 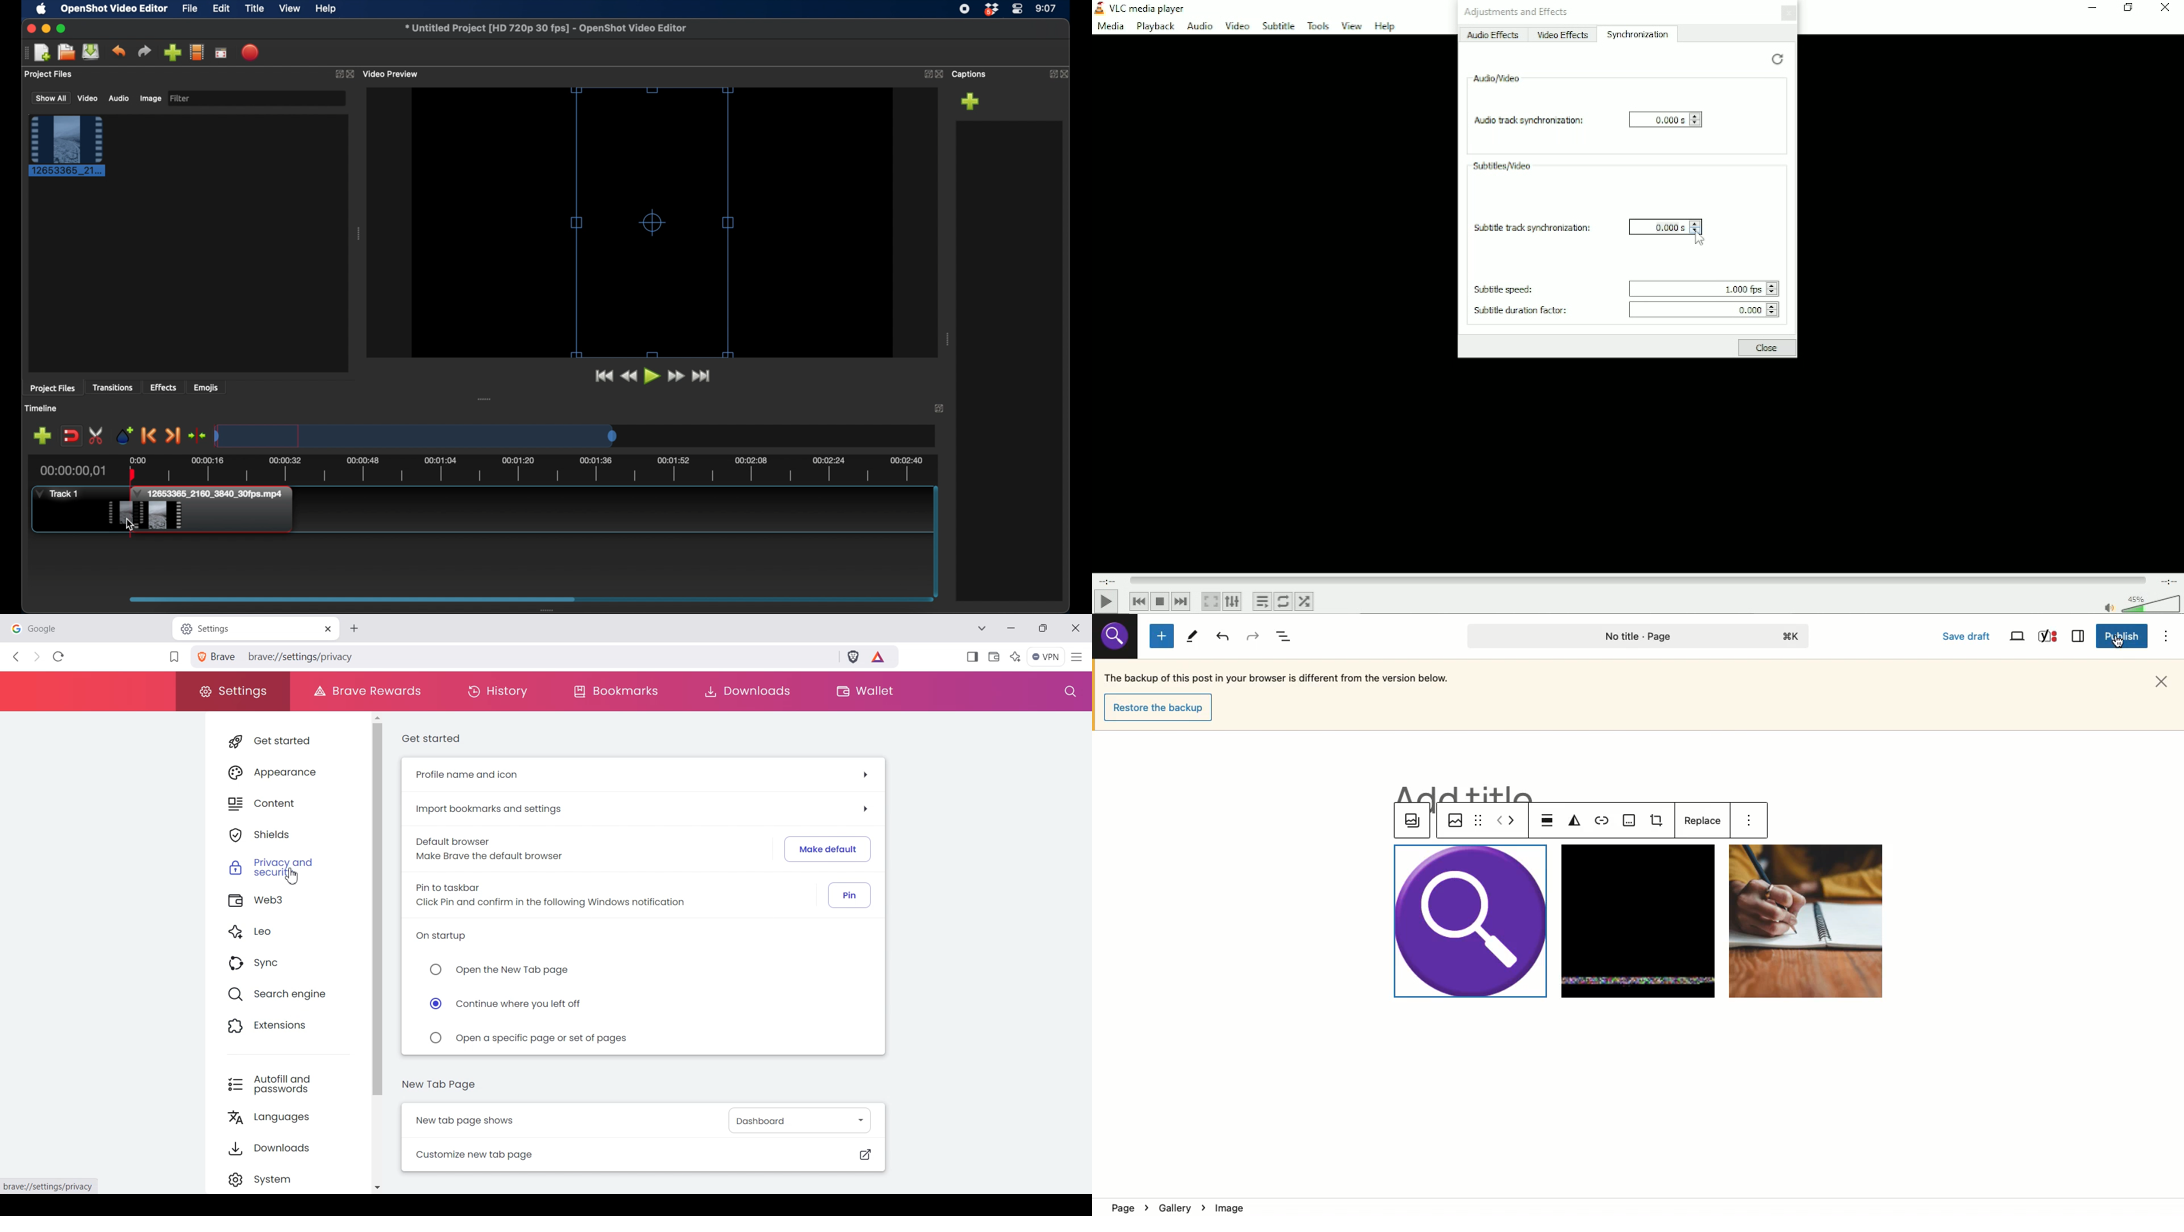 What do you see at coordinates (92, 52) in the screenshot?
I see `save project` at bounding box center [92, 52].